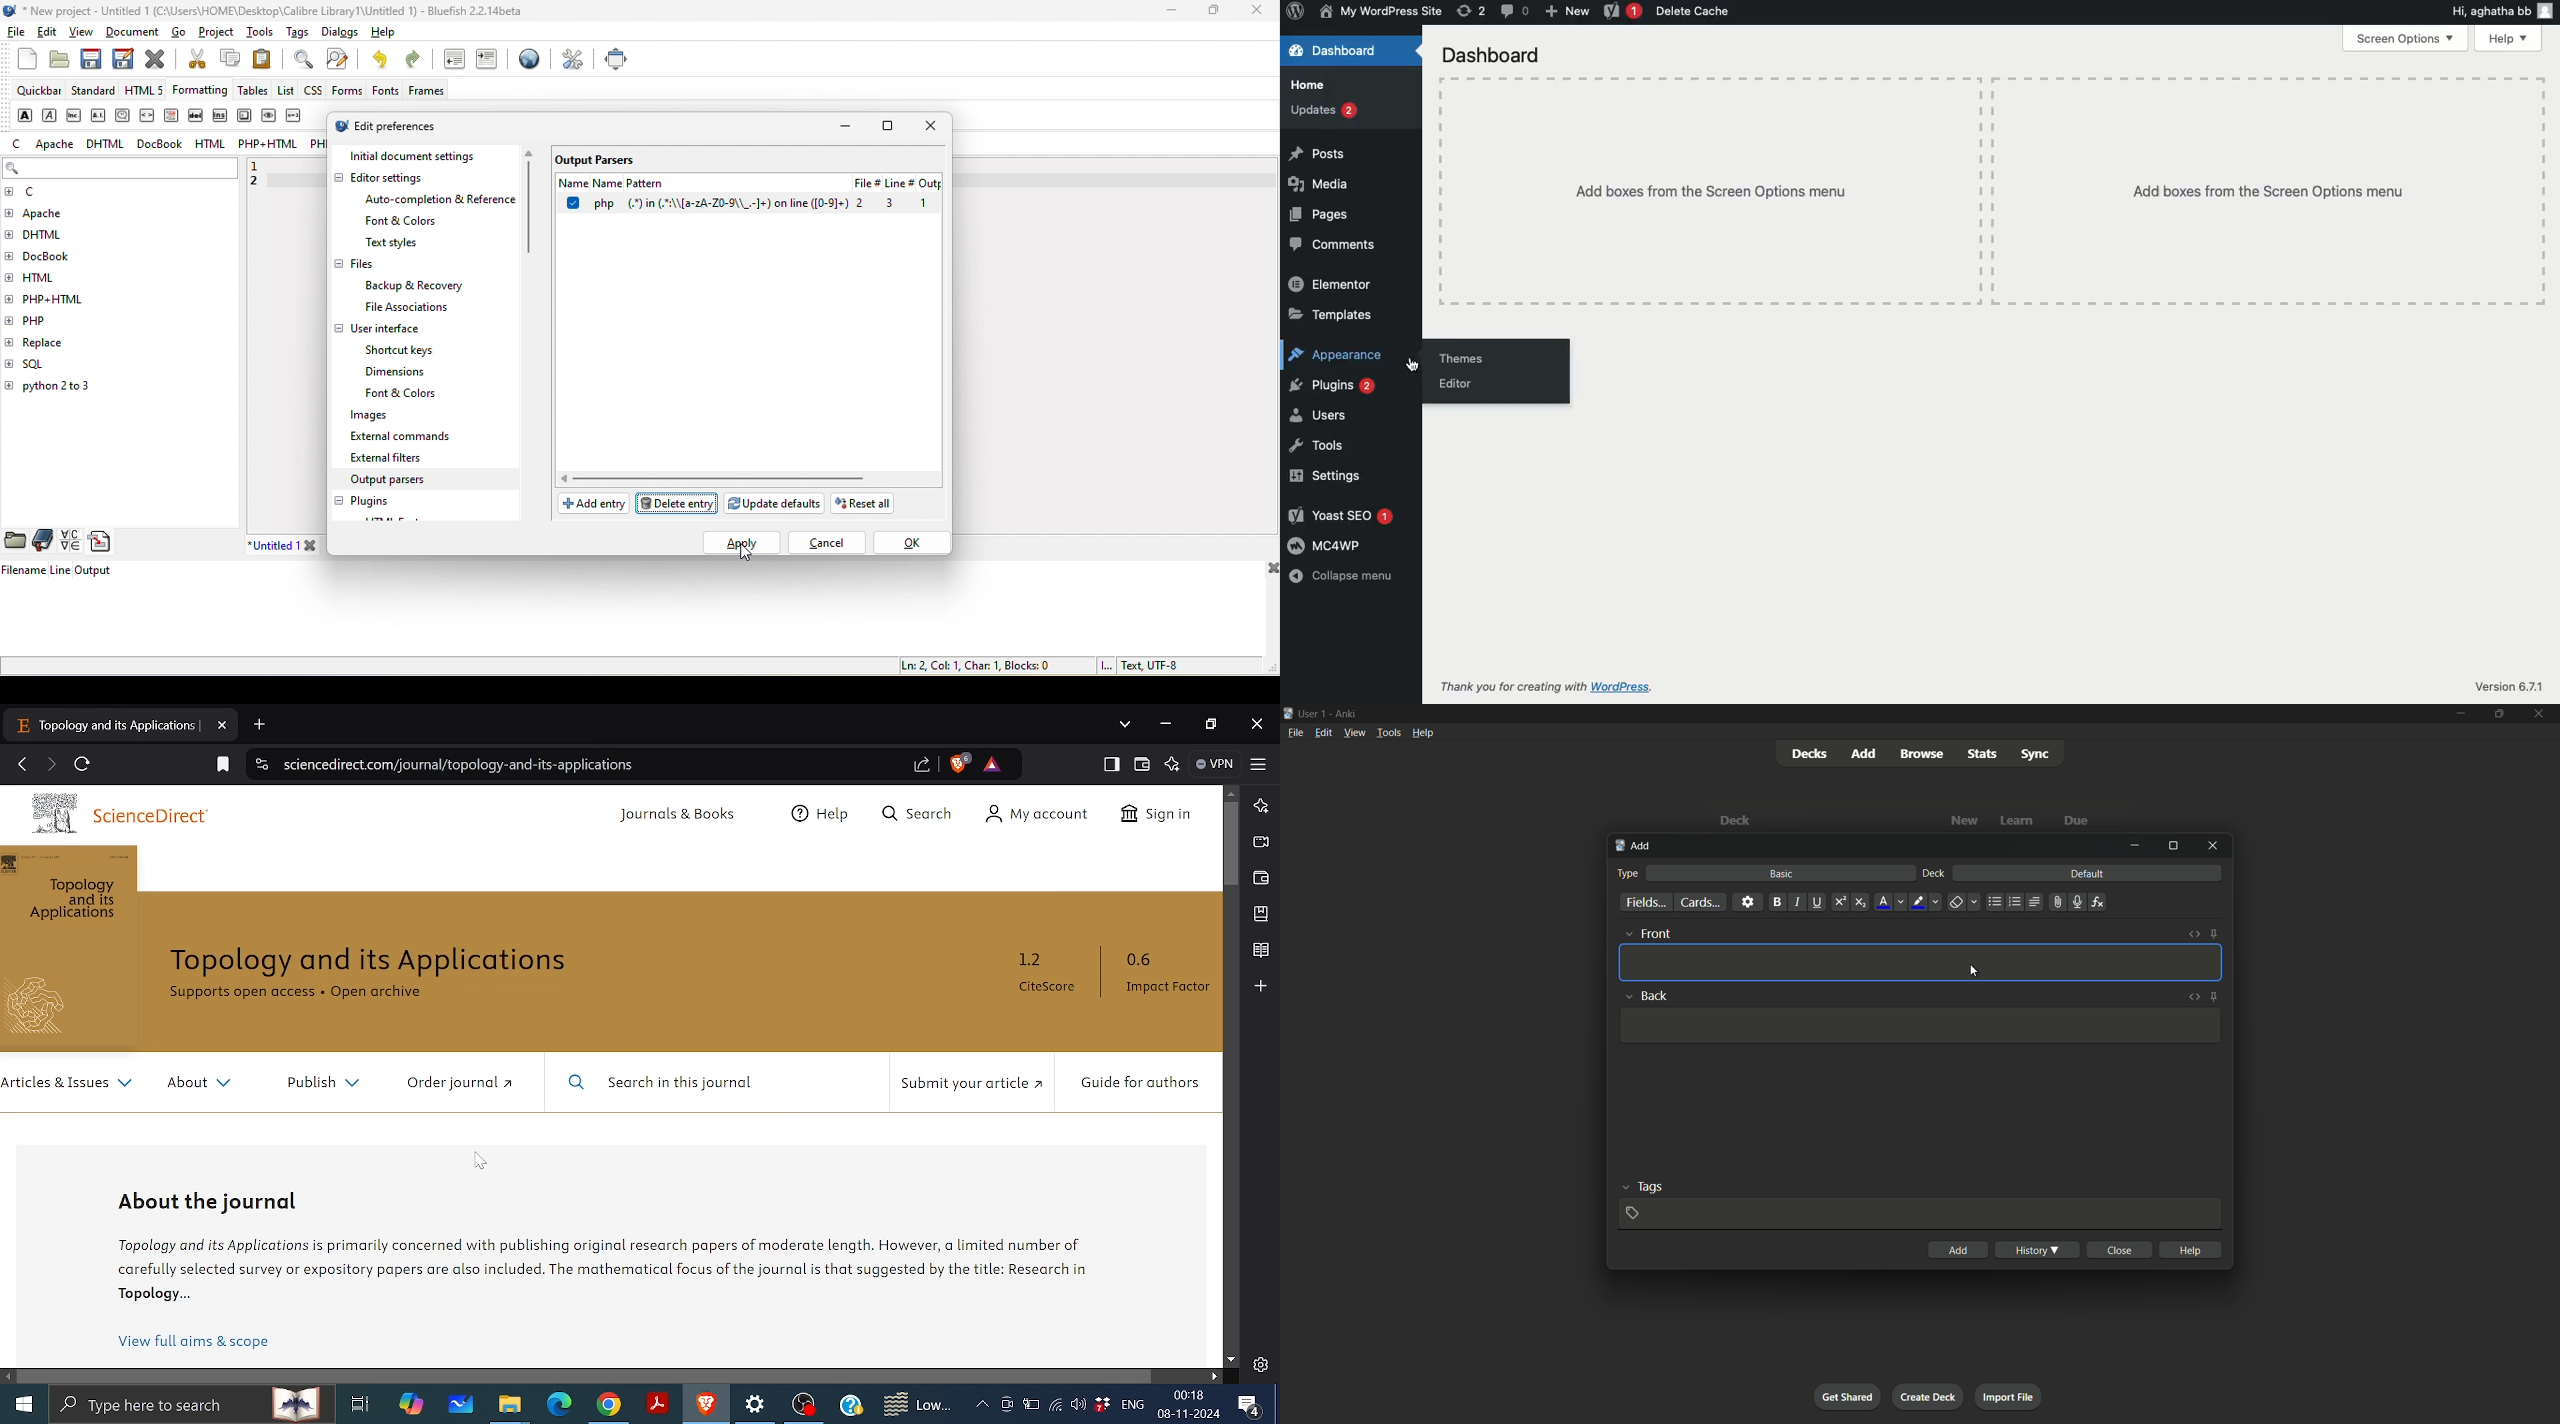 The width and height of the screenshot is (2576, 1428). Describe the element at coordinates (1041, 815) in the screenshot. I see `My account` at that location.